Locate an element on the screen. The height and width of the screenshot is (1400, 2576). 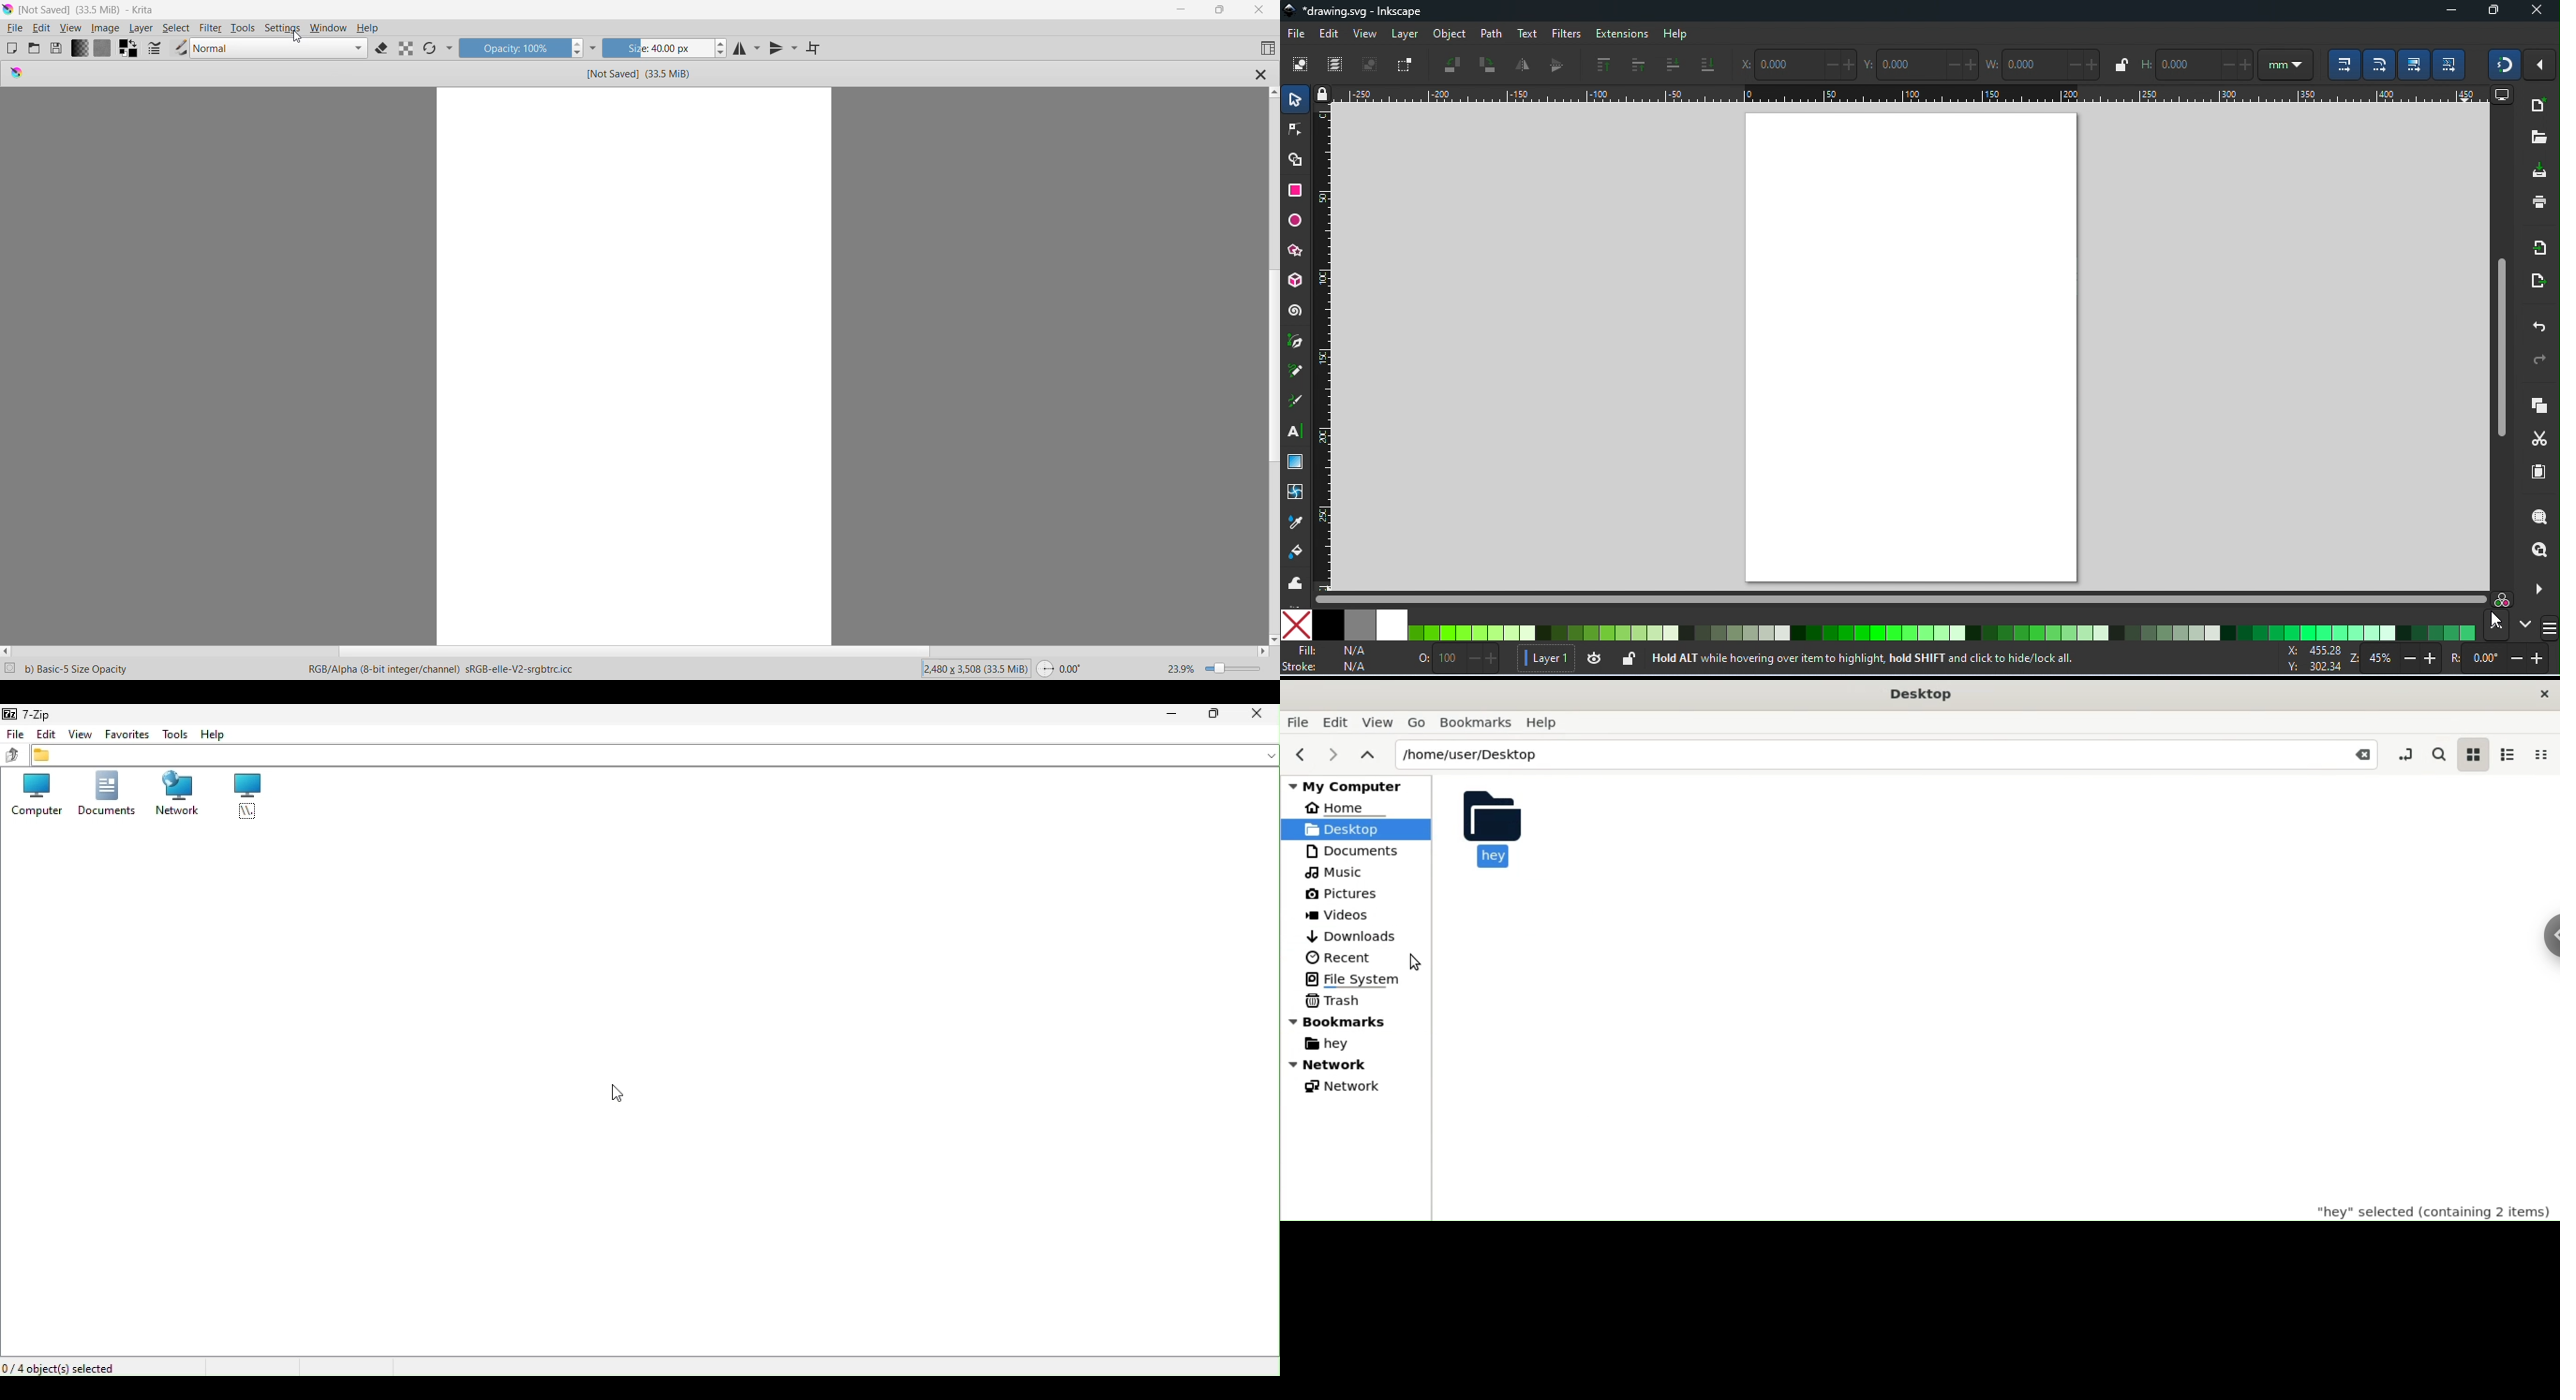
Blending Mode is located at coordinates (281, 48).